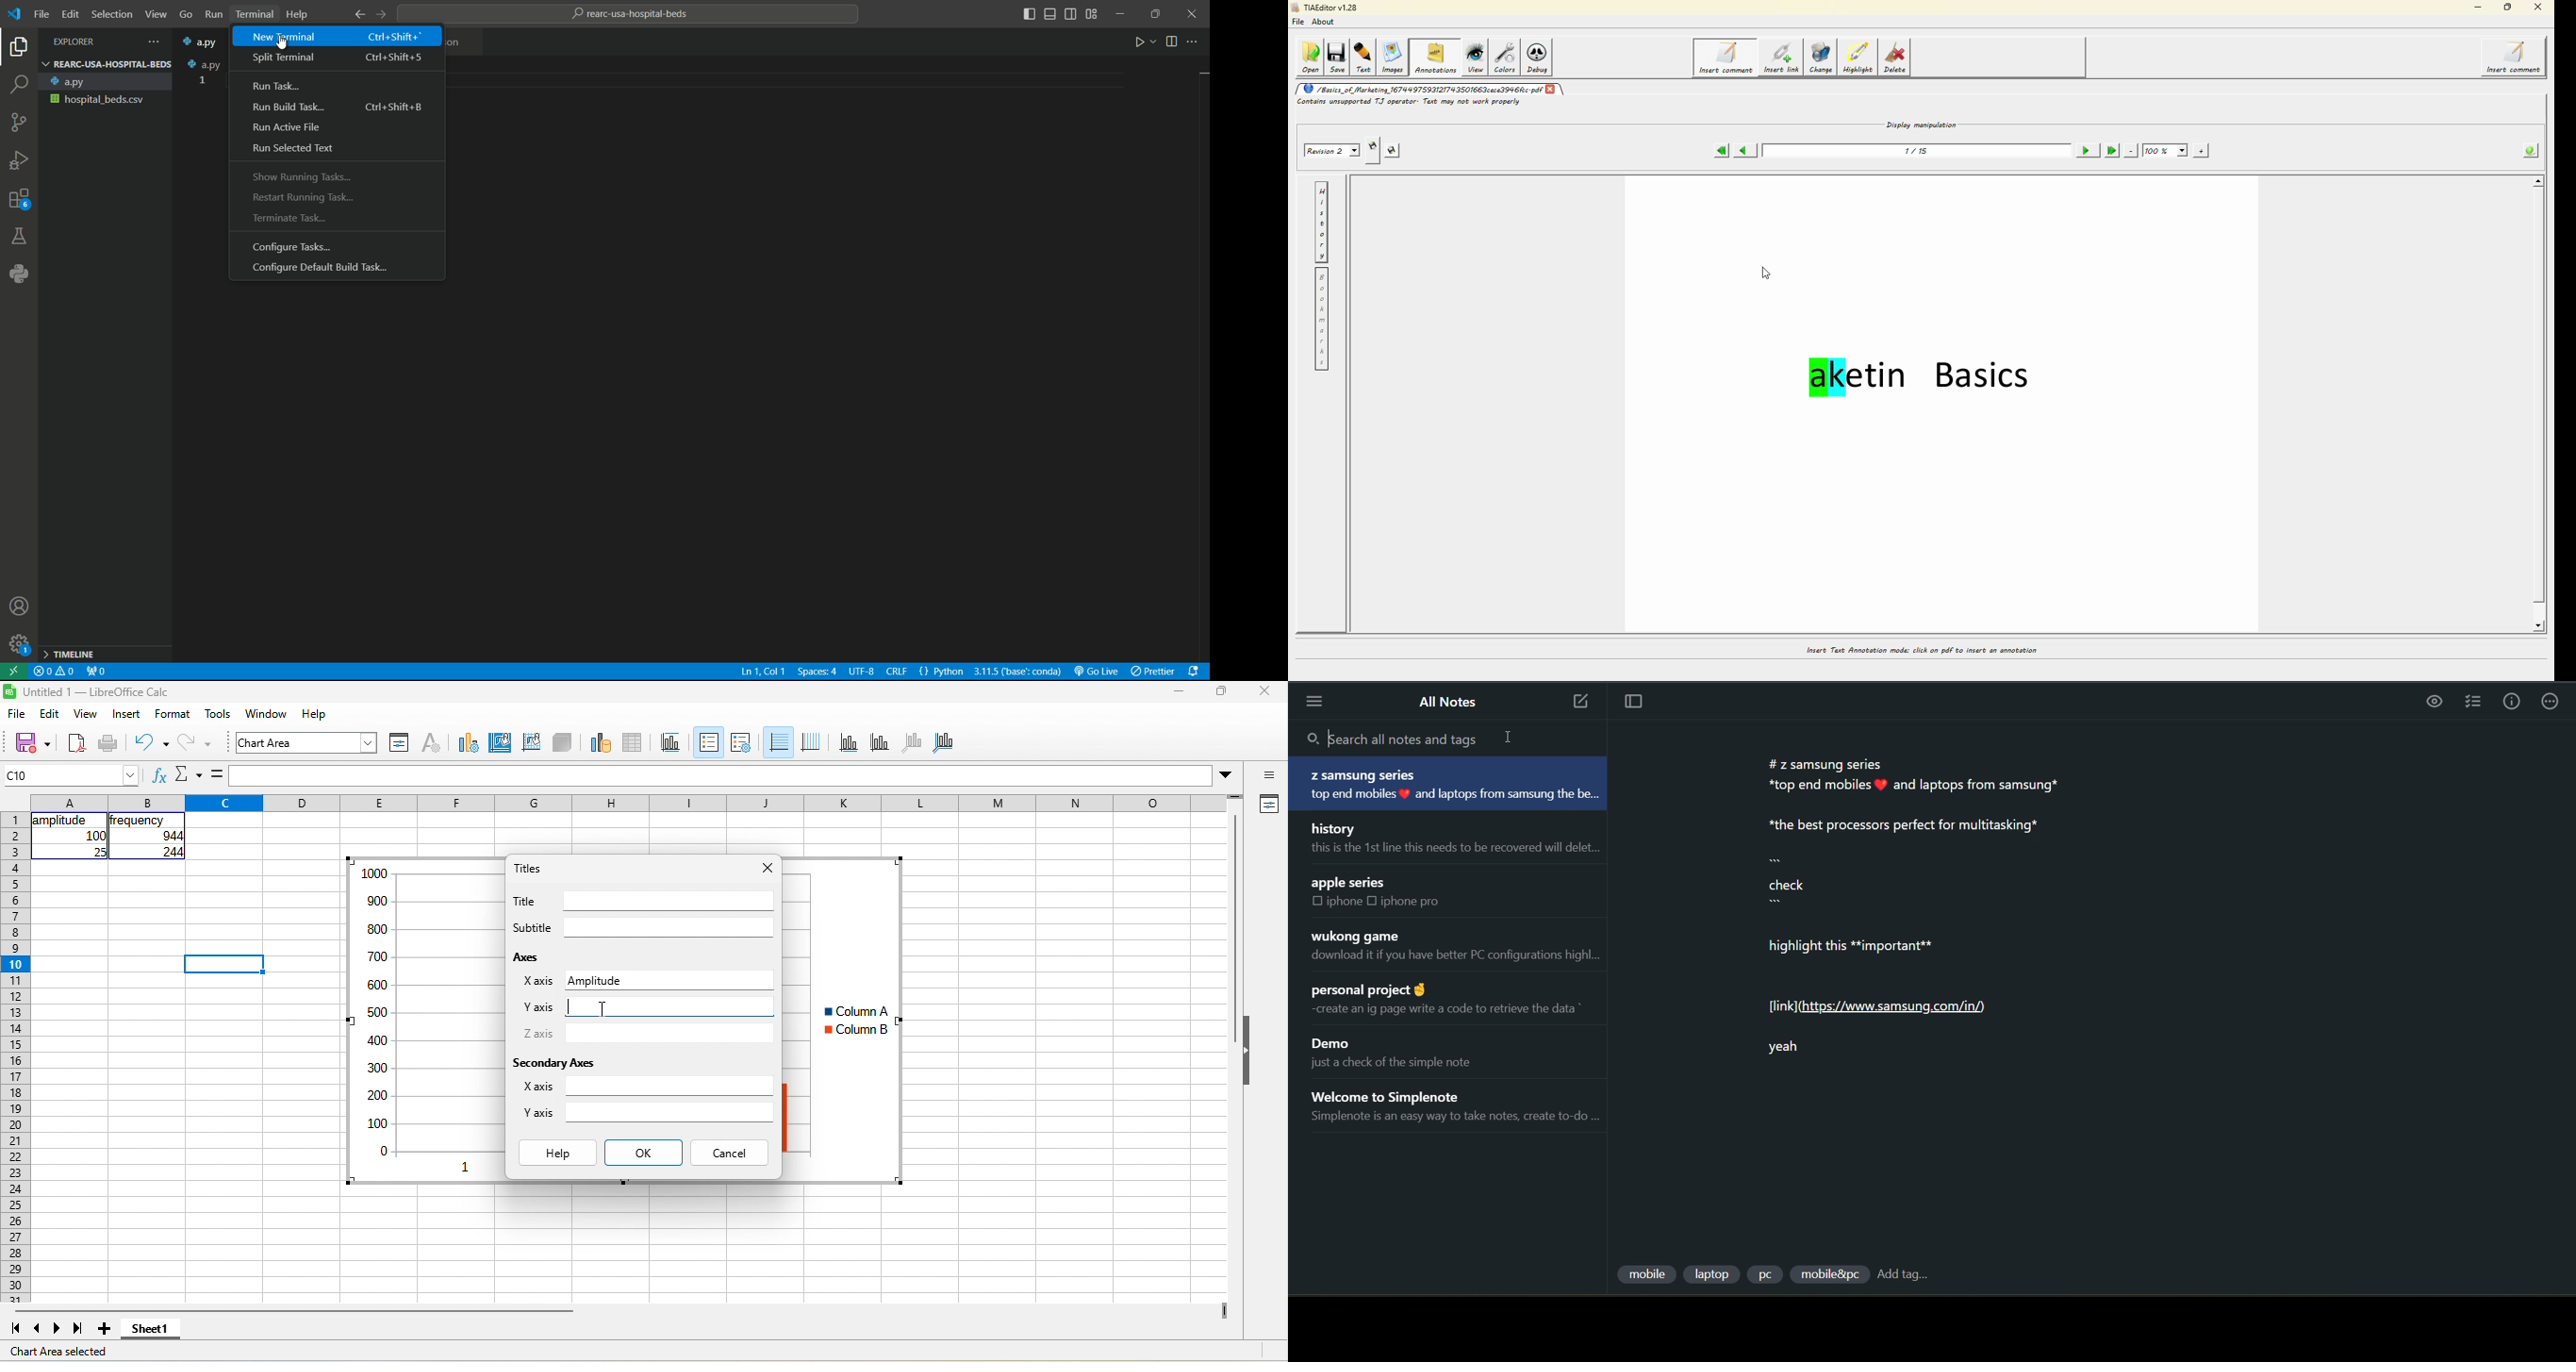 The height and width of the screenshot is (1372, 2576). What do you see at coordinates (15, 672) in the screenshot?
I see `open a remote window` at bounding box center [15, 672].